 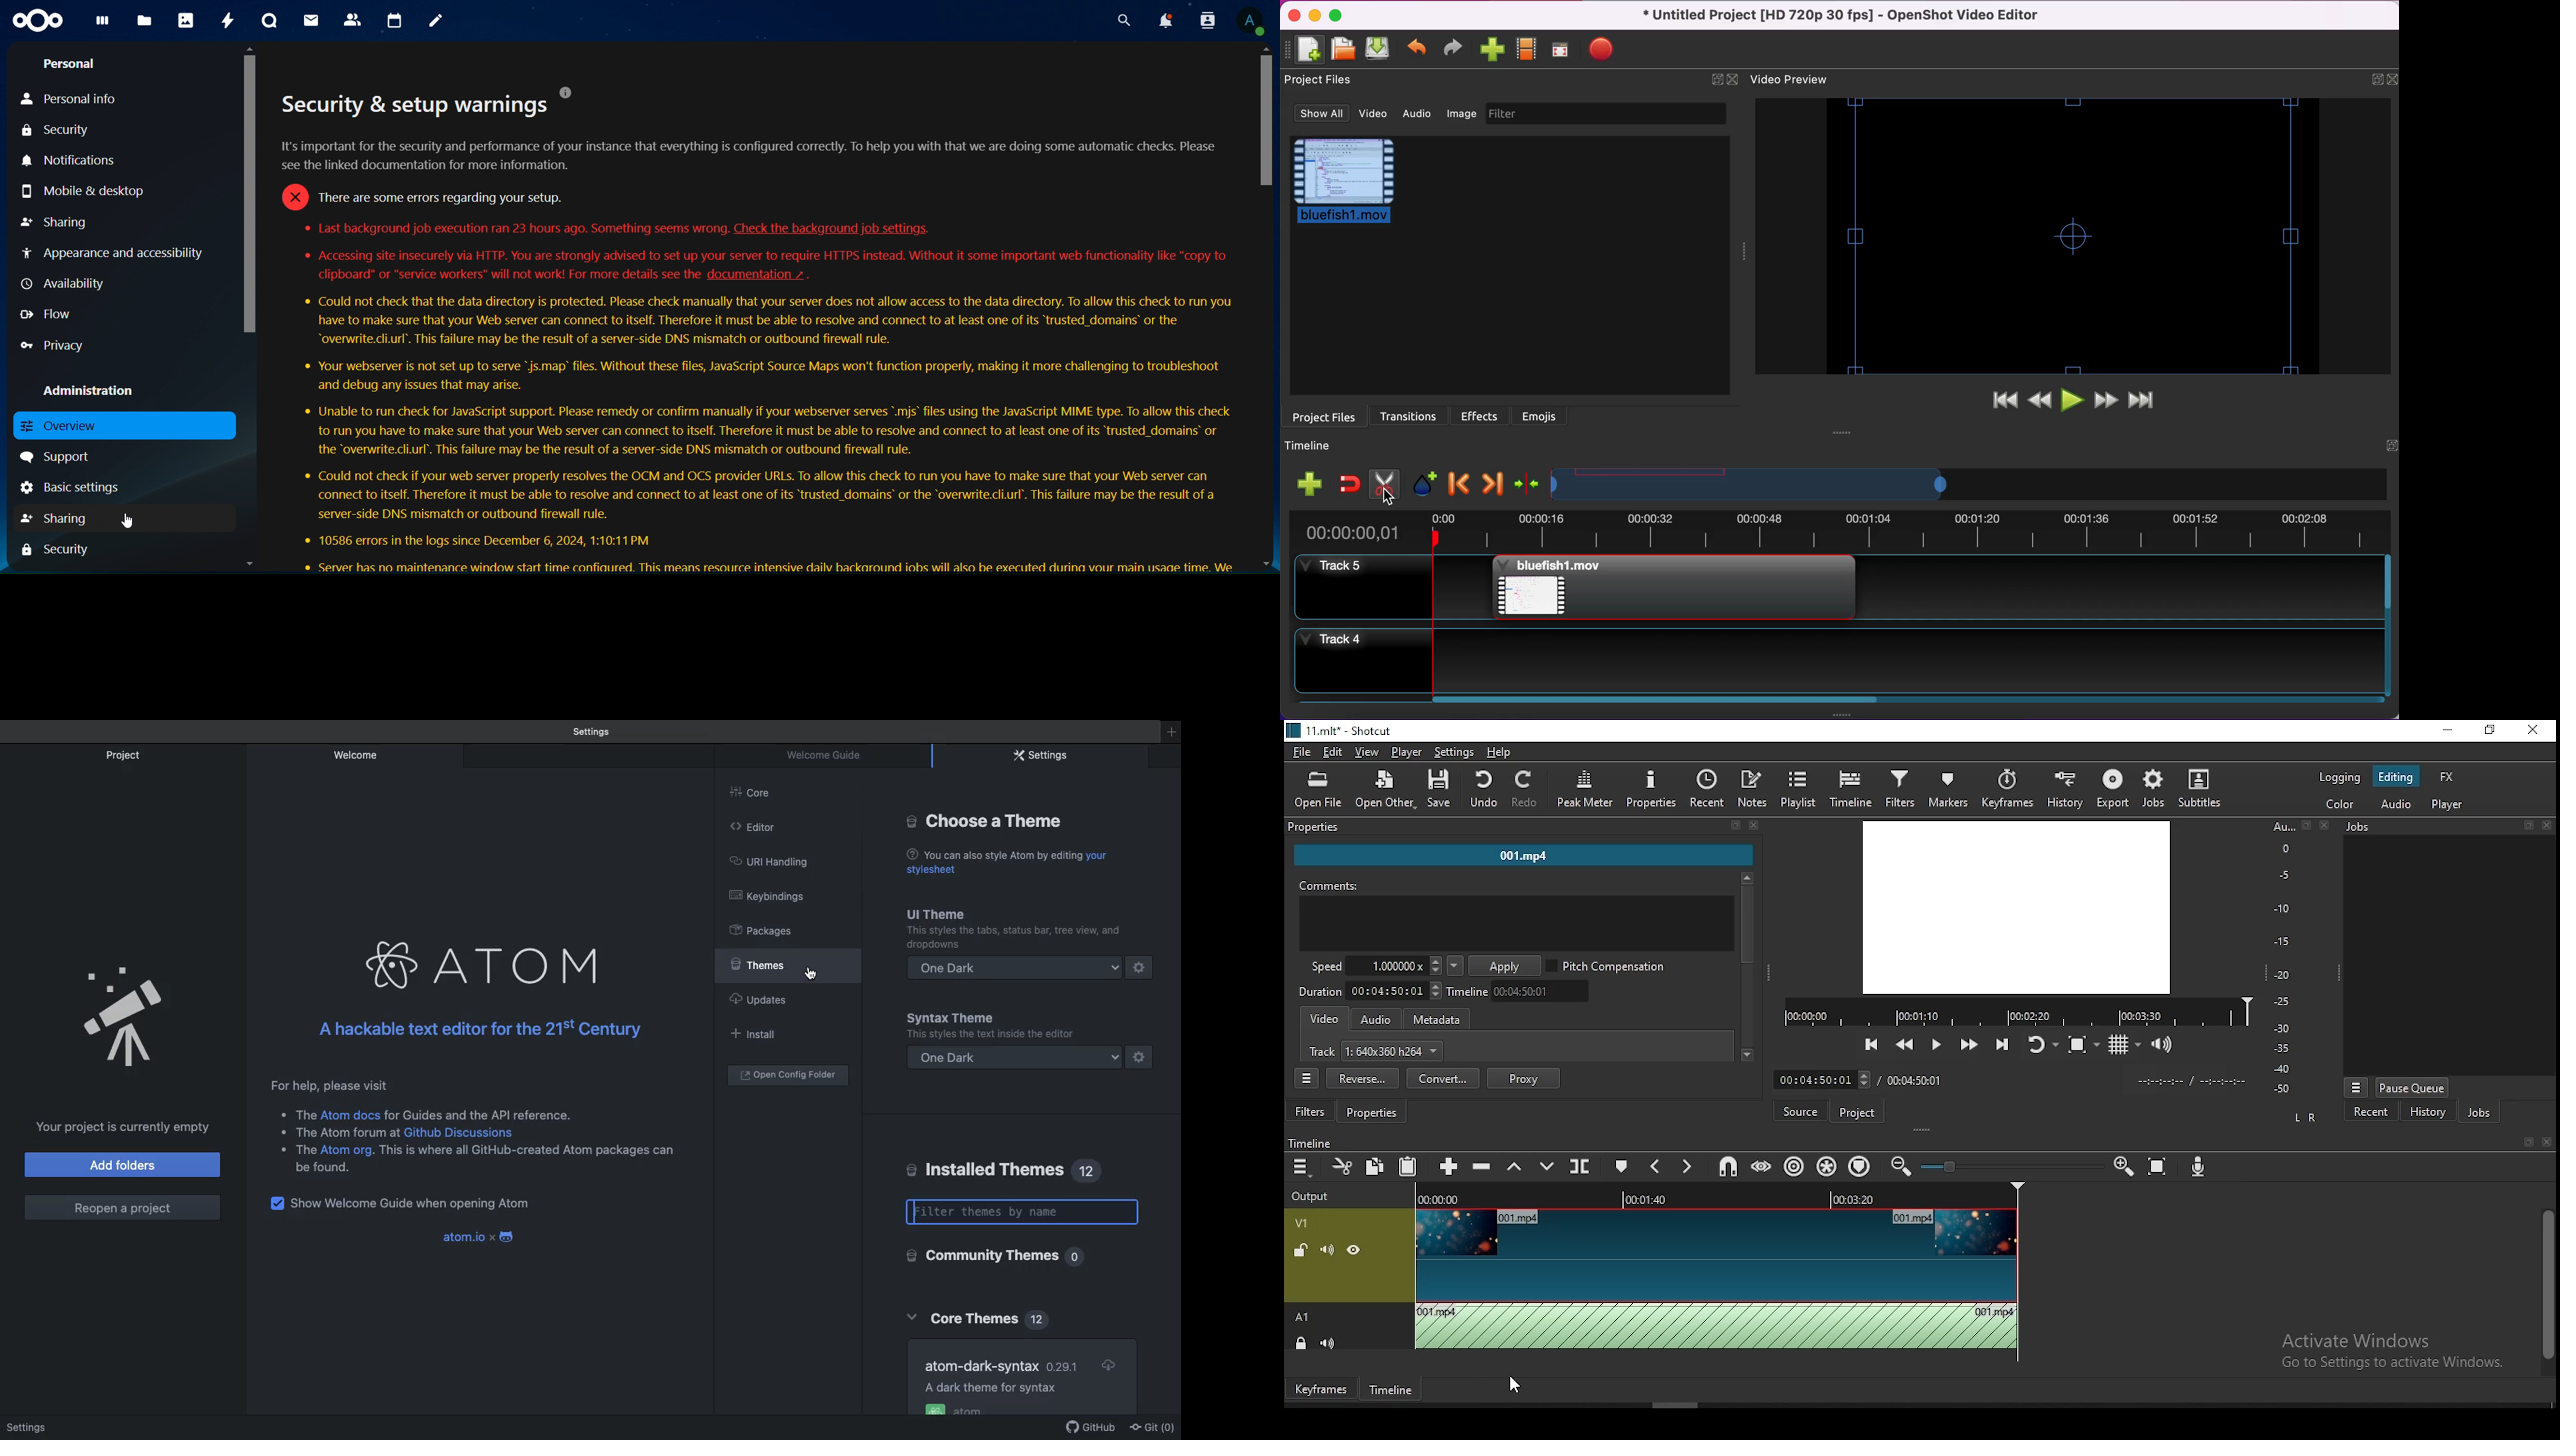 What do you see at coordinates (2199, 1168) in the screenshot?
I see `record audio` at bounding box center [2199, 1168].